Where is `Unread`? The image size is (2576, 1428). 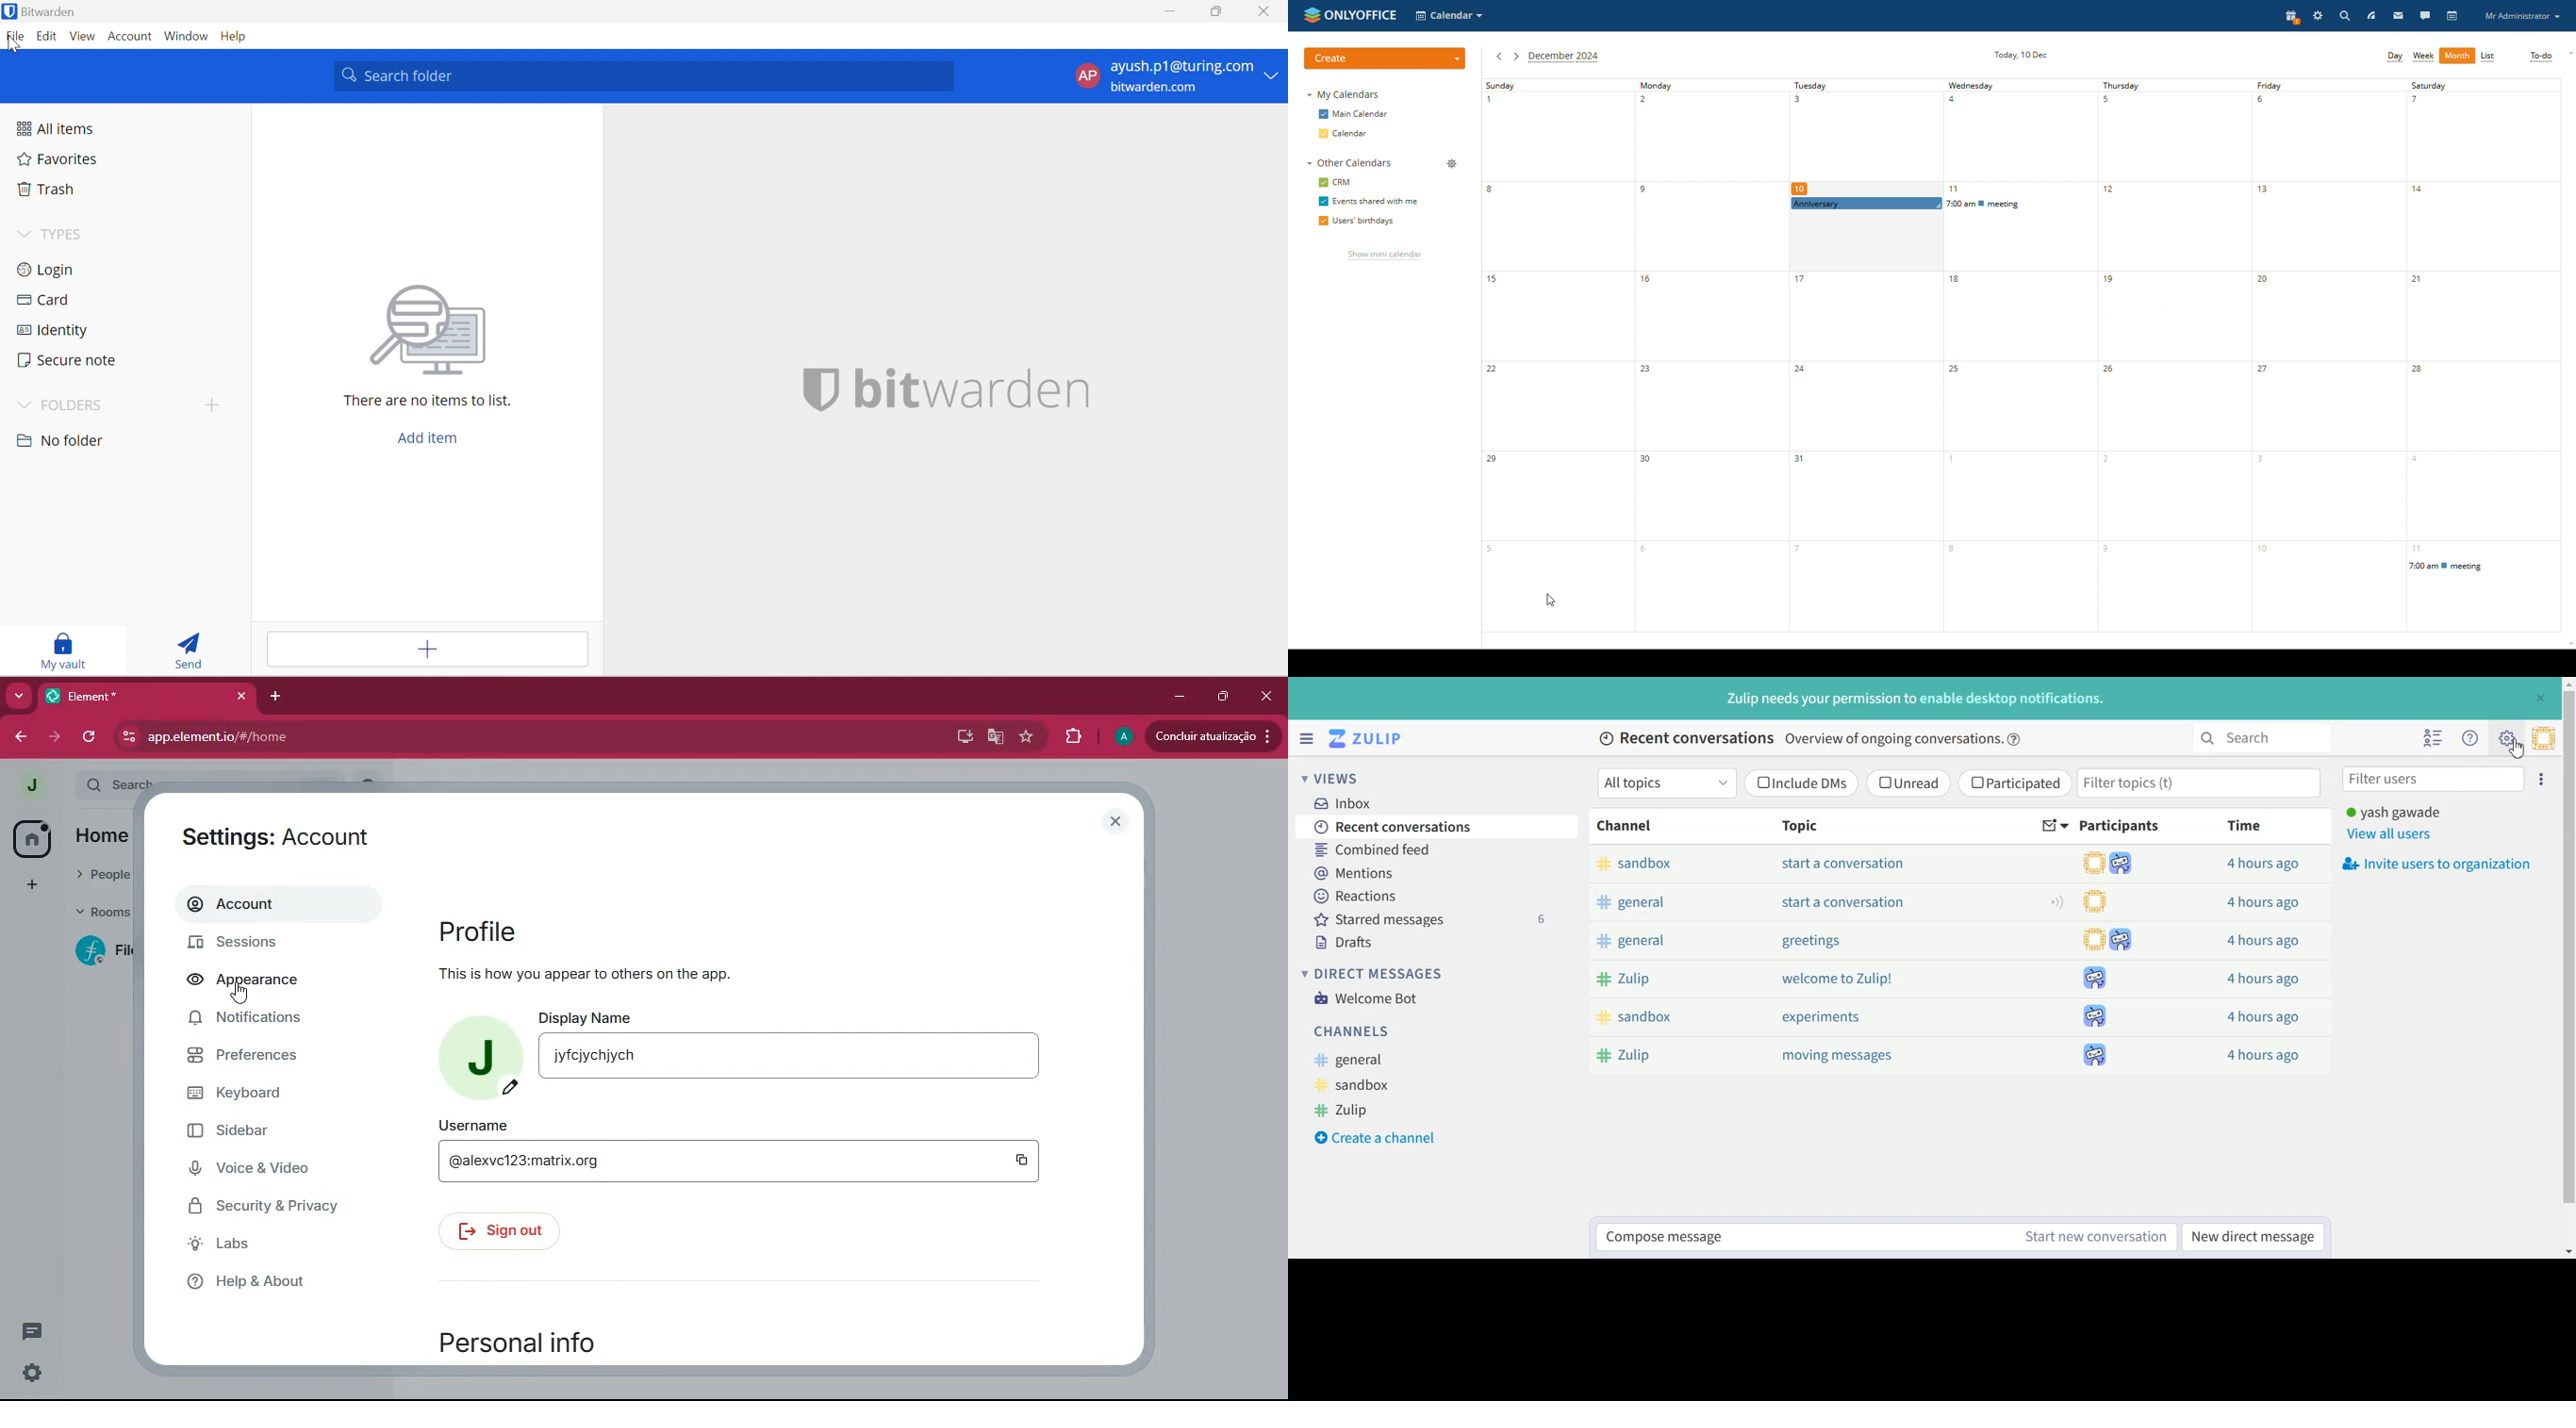
Unread is located at coordinates (1908, 783).